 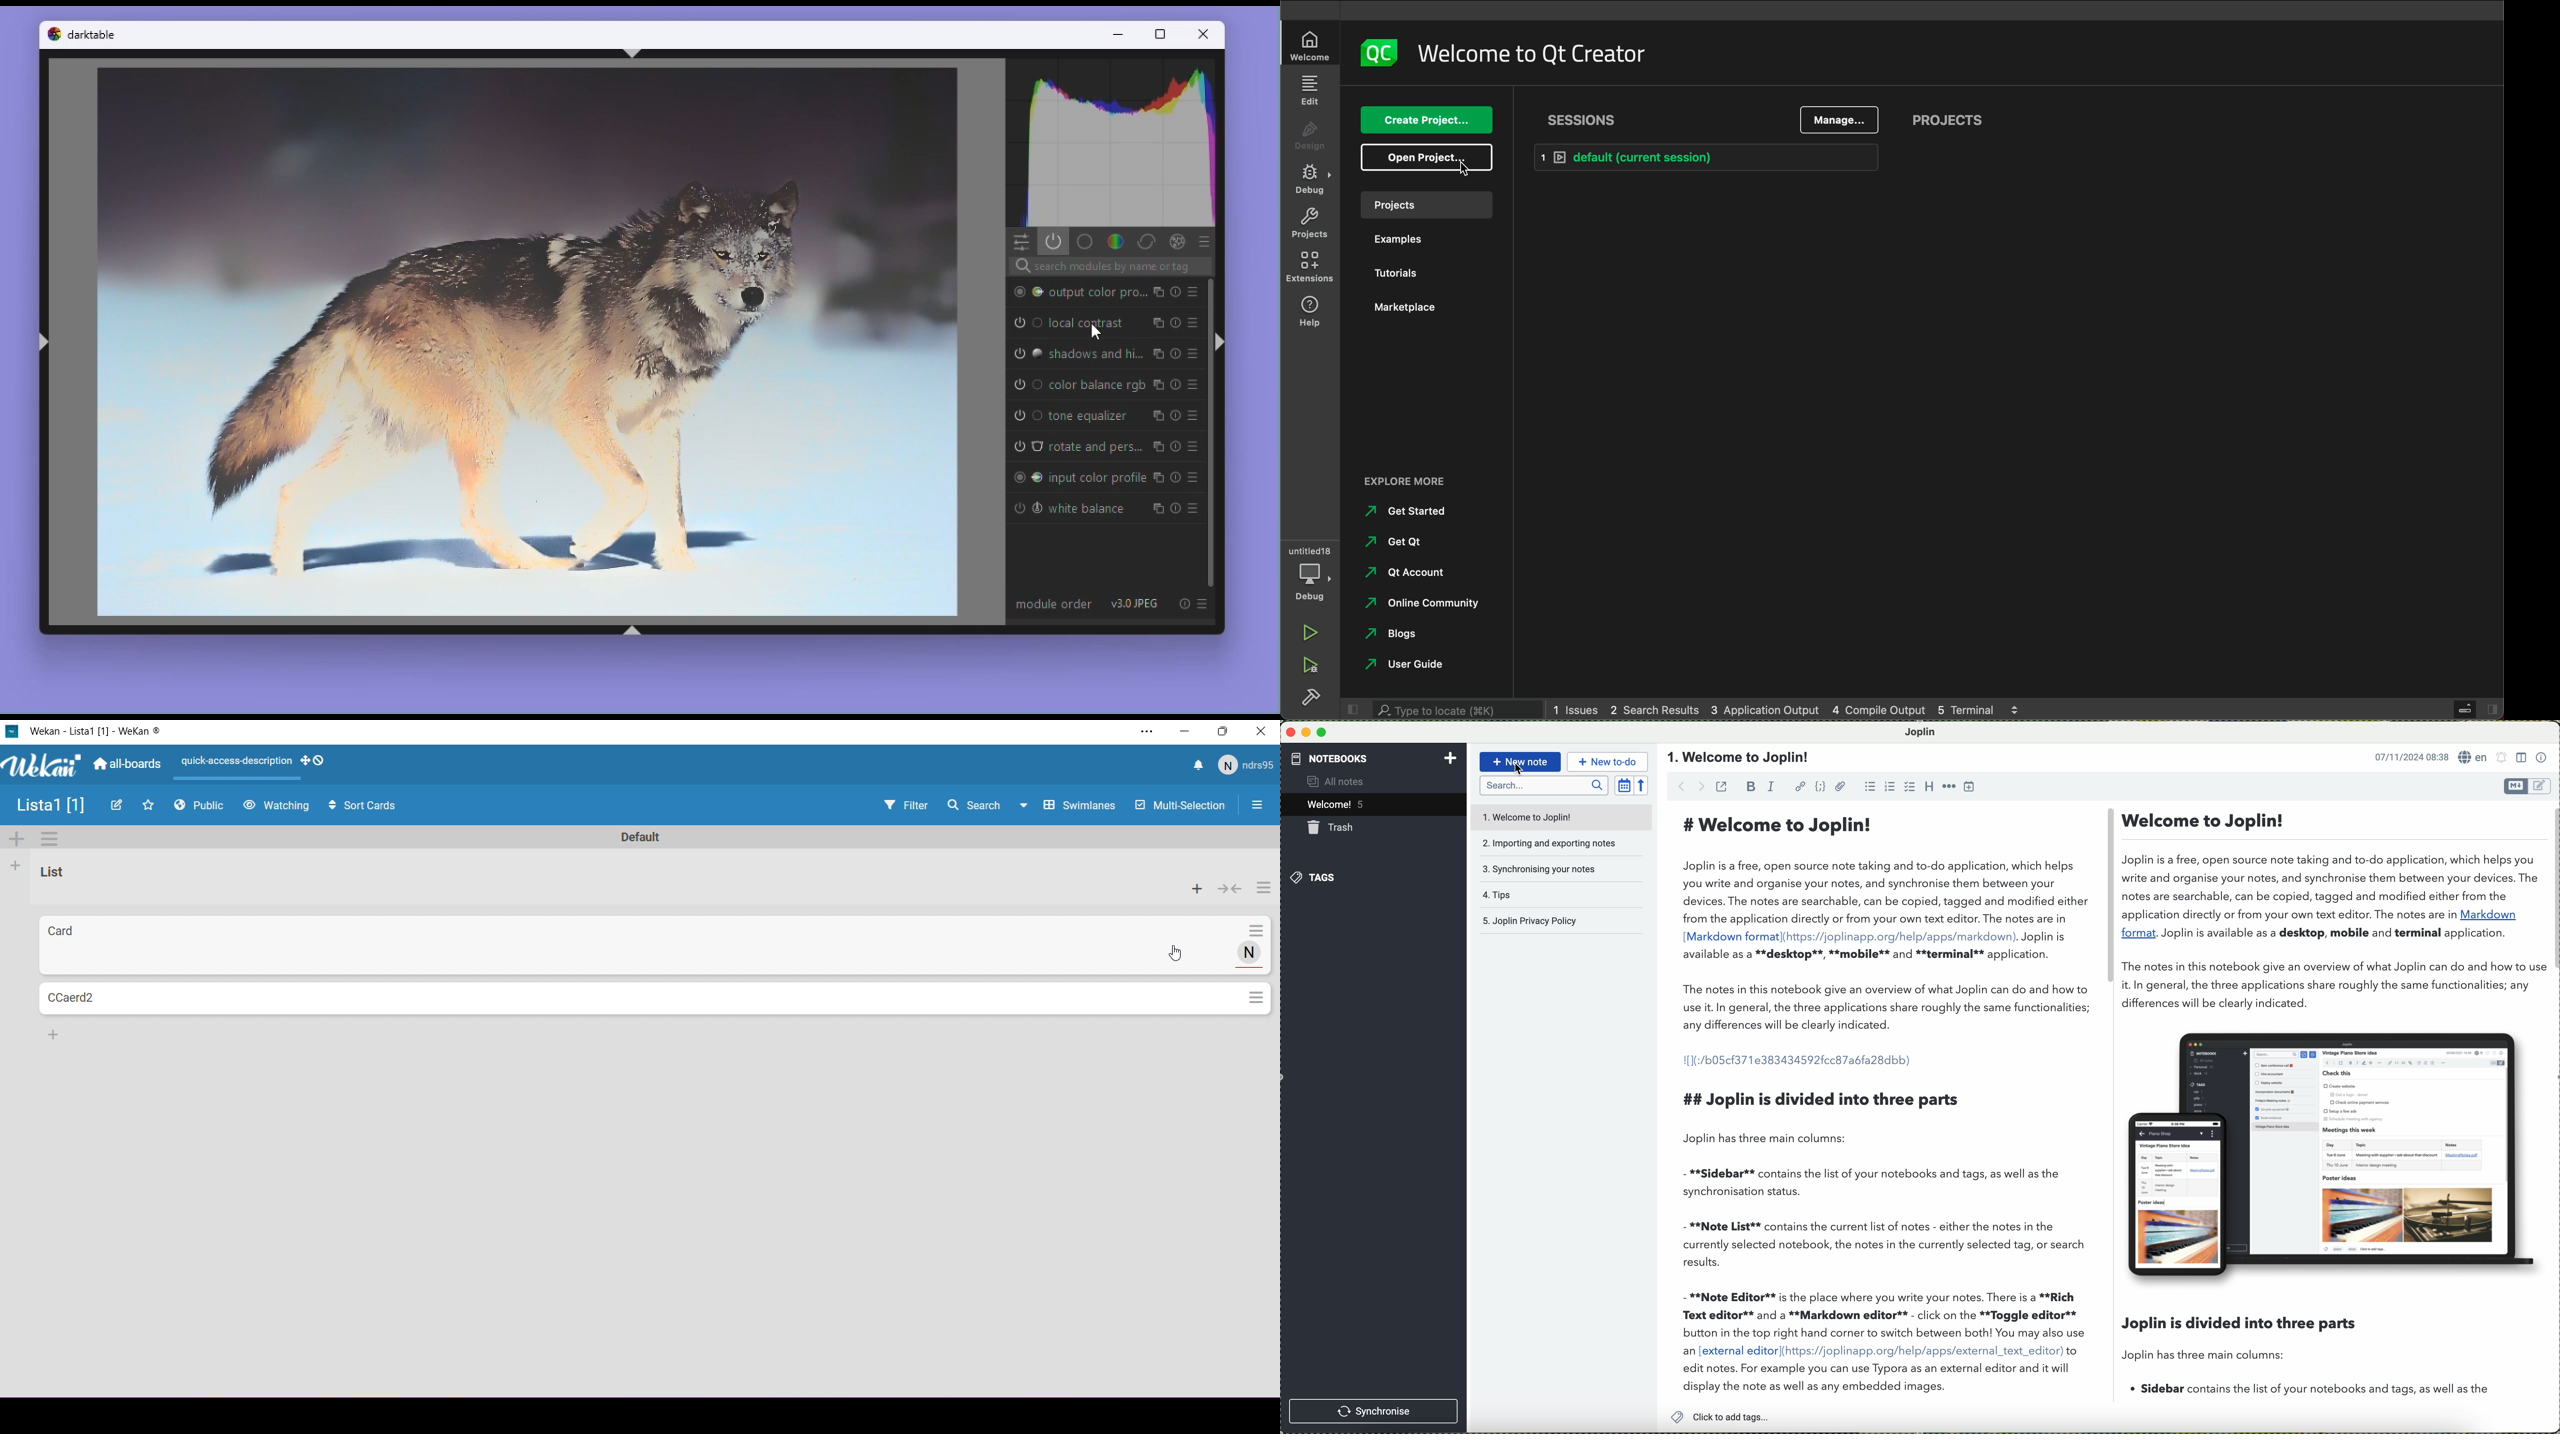 I want to click on 2 Search Results, so click(x=1653, y=709).